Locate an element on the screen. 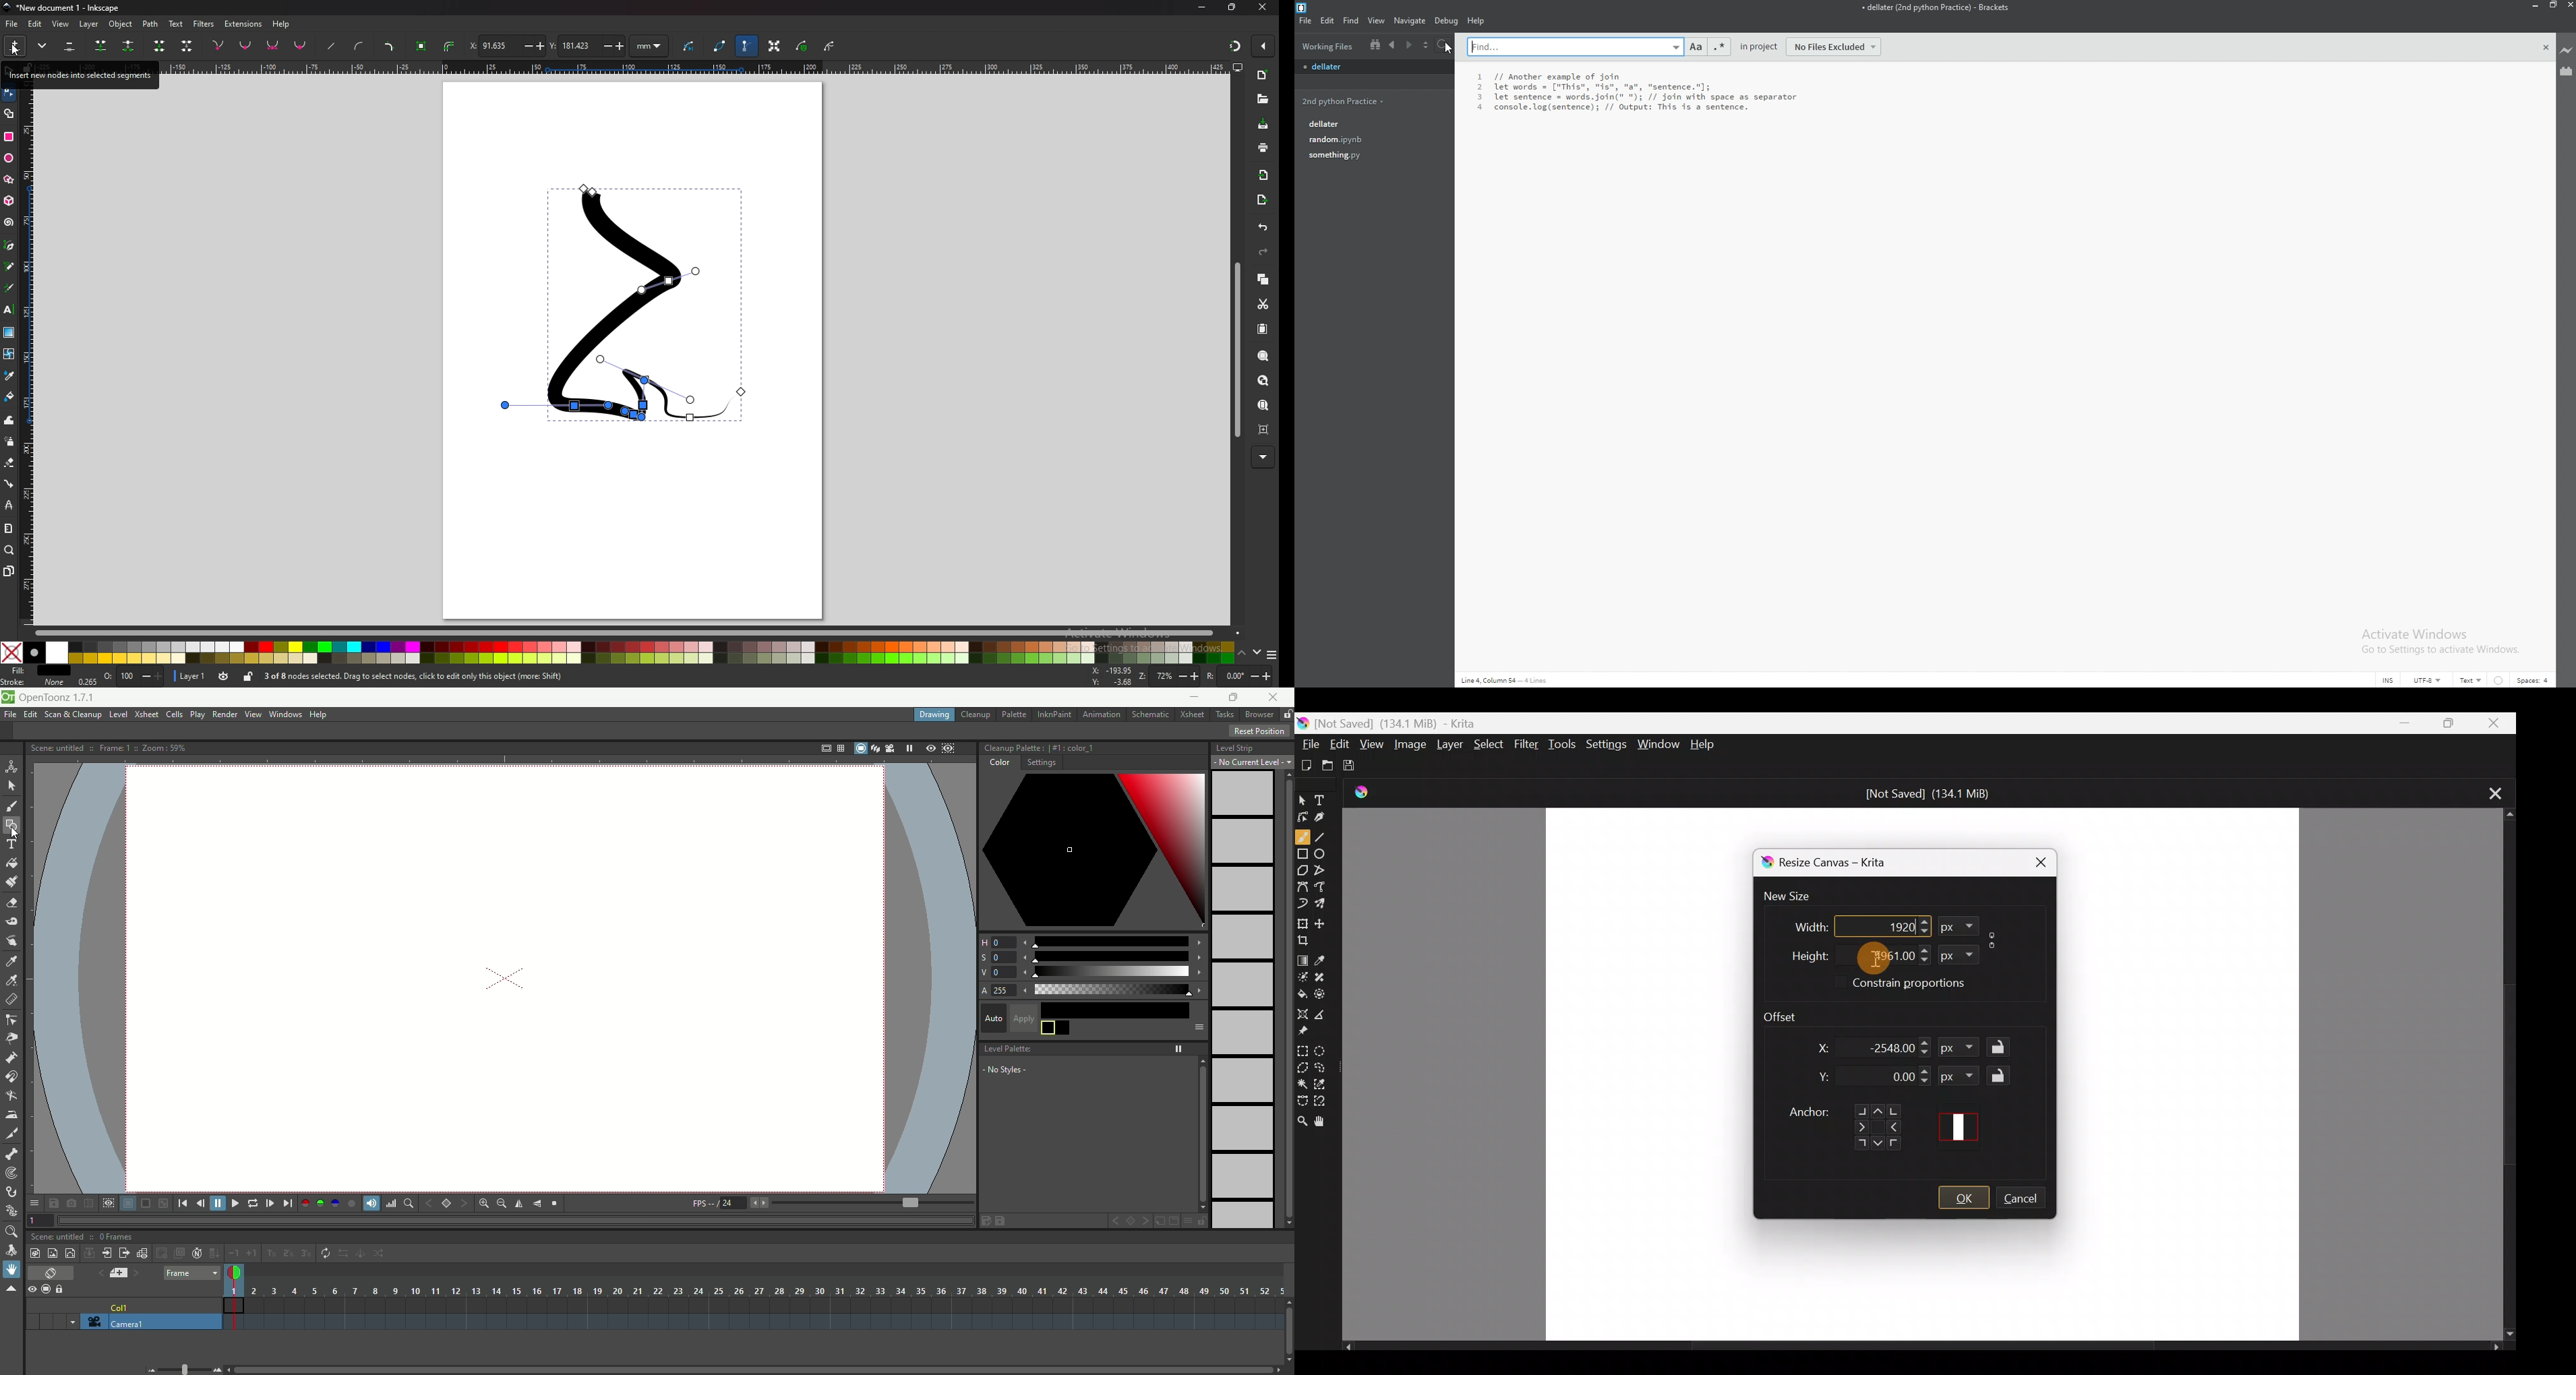  Crop the image to an area is located at coordinates (1309, 940).